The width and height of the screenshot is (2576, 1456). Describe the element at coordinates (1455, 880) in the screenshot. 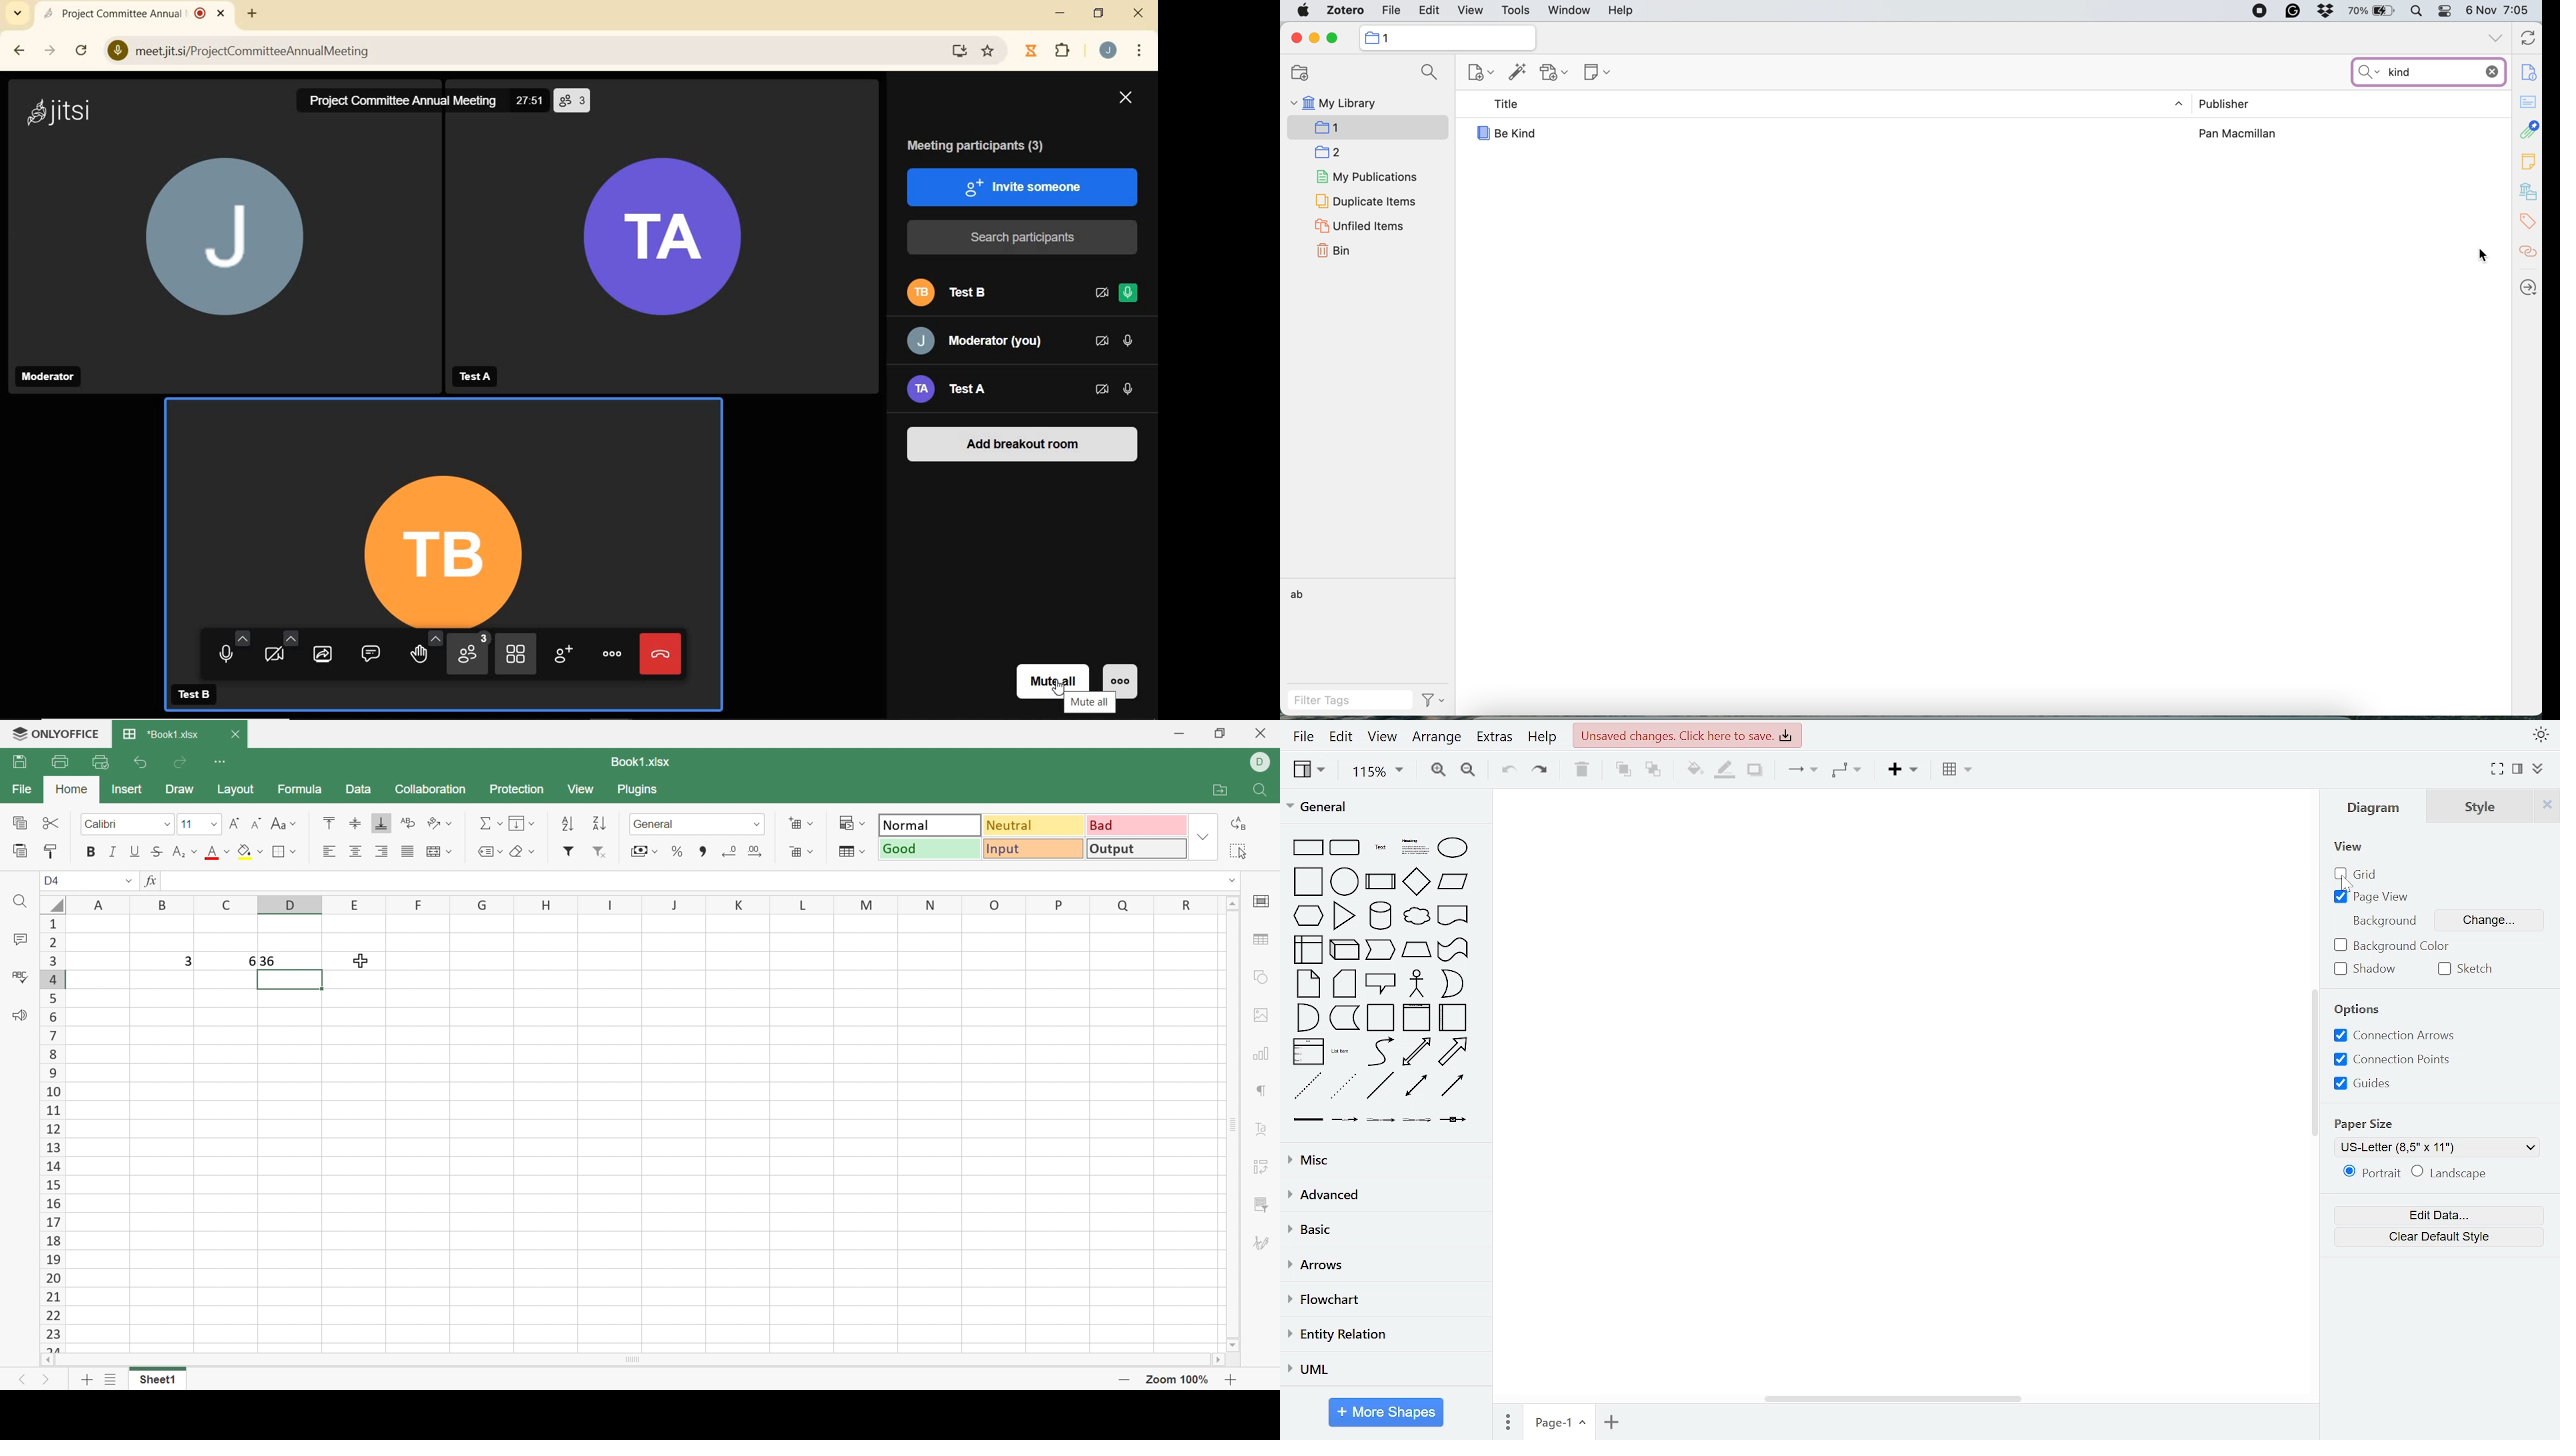

I see `paralellogram` at that location.